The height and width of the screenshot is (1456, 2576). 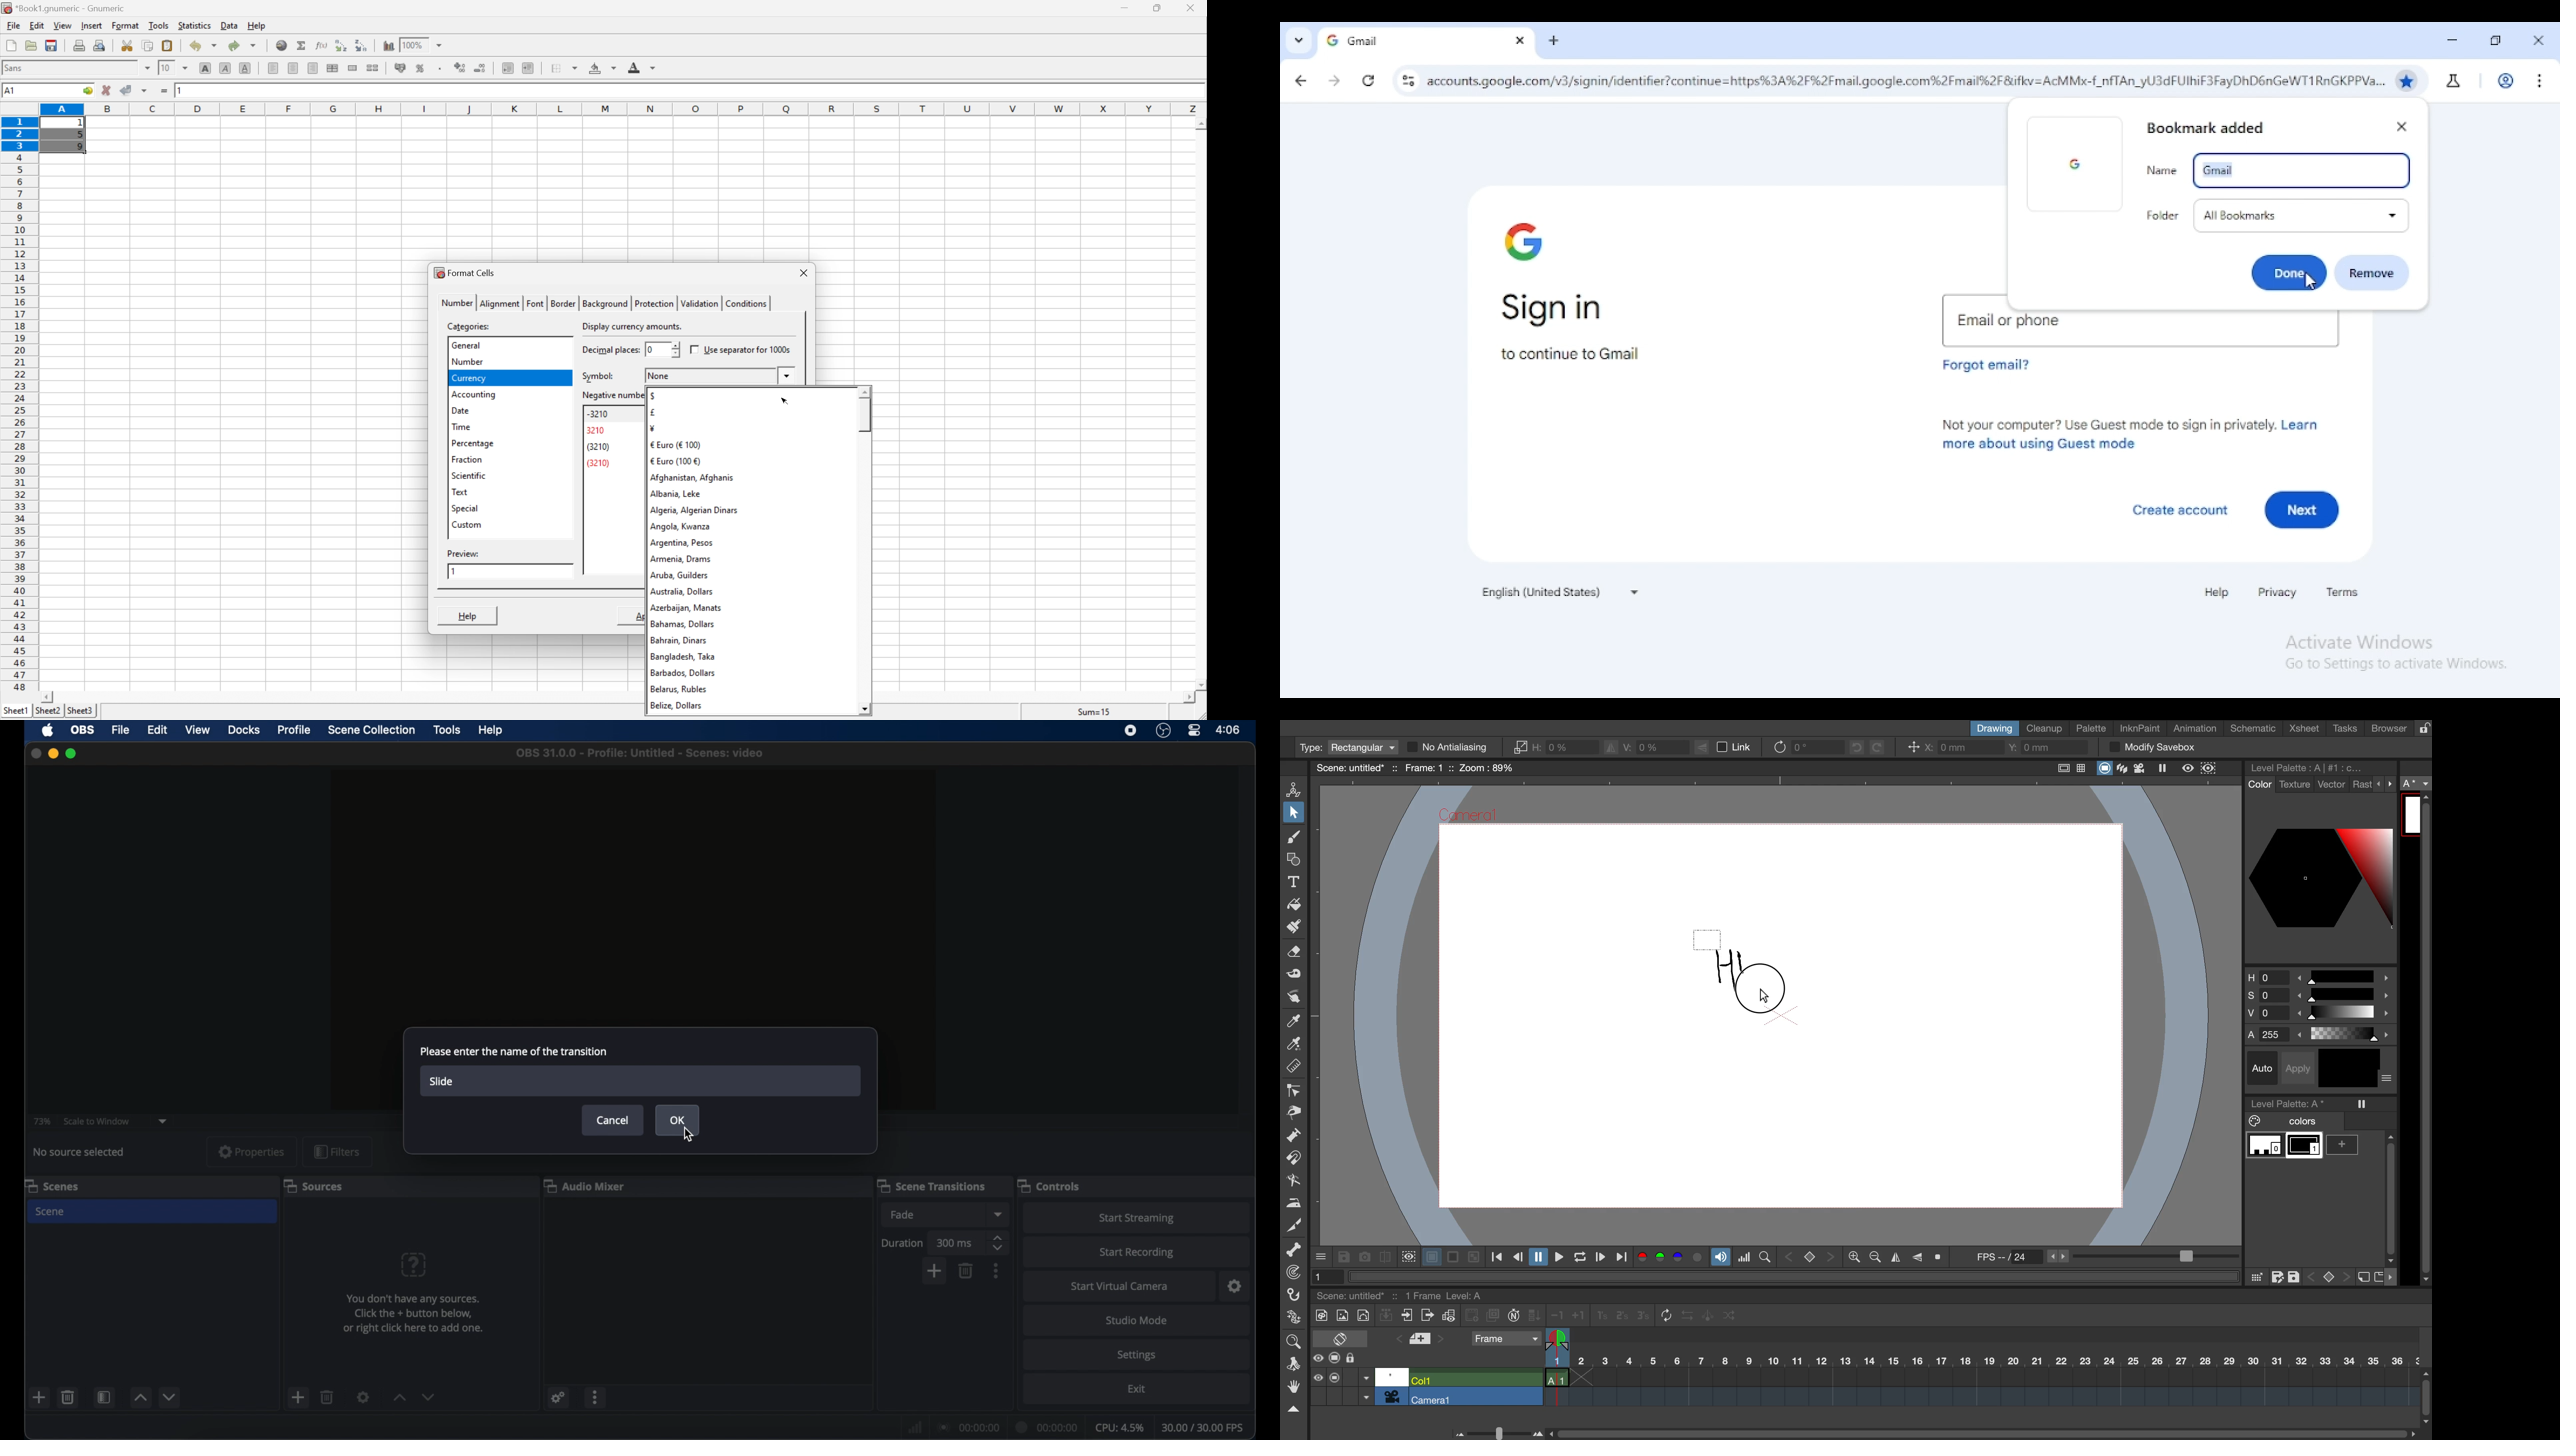 I want to click on google logo, so click(x=1525, y=241).